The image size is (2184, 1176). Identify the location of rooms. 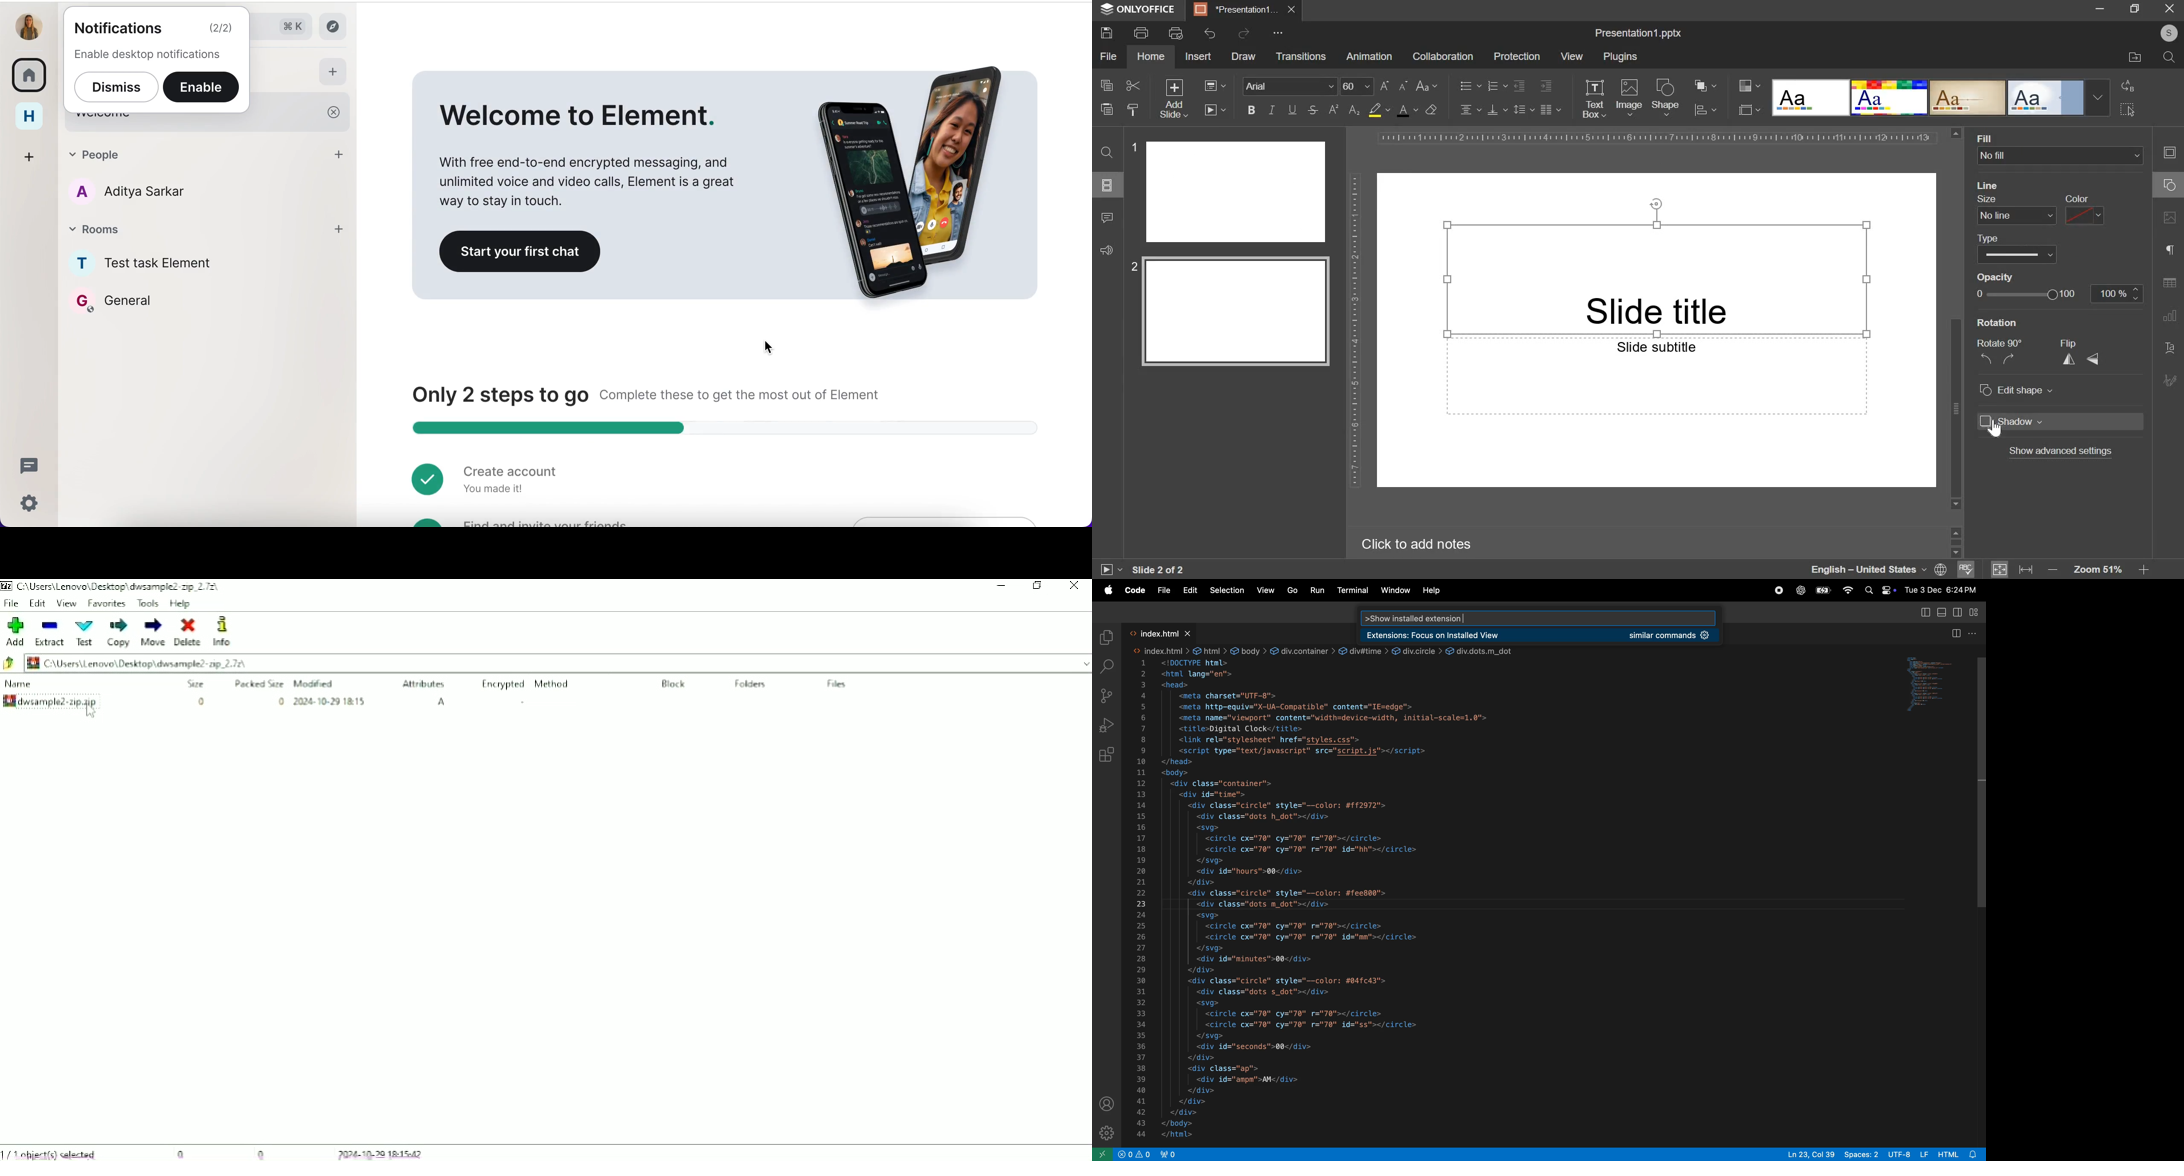
(32, 73).